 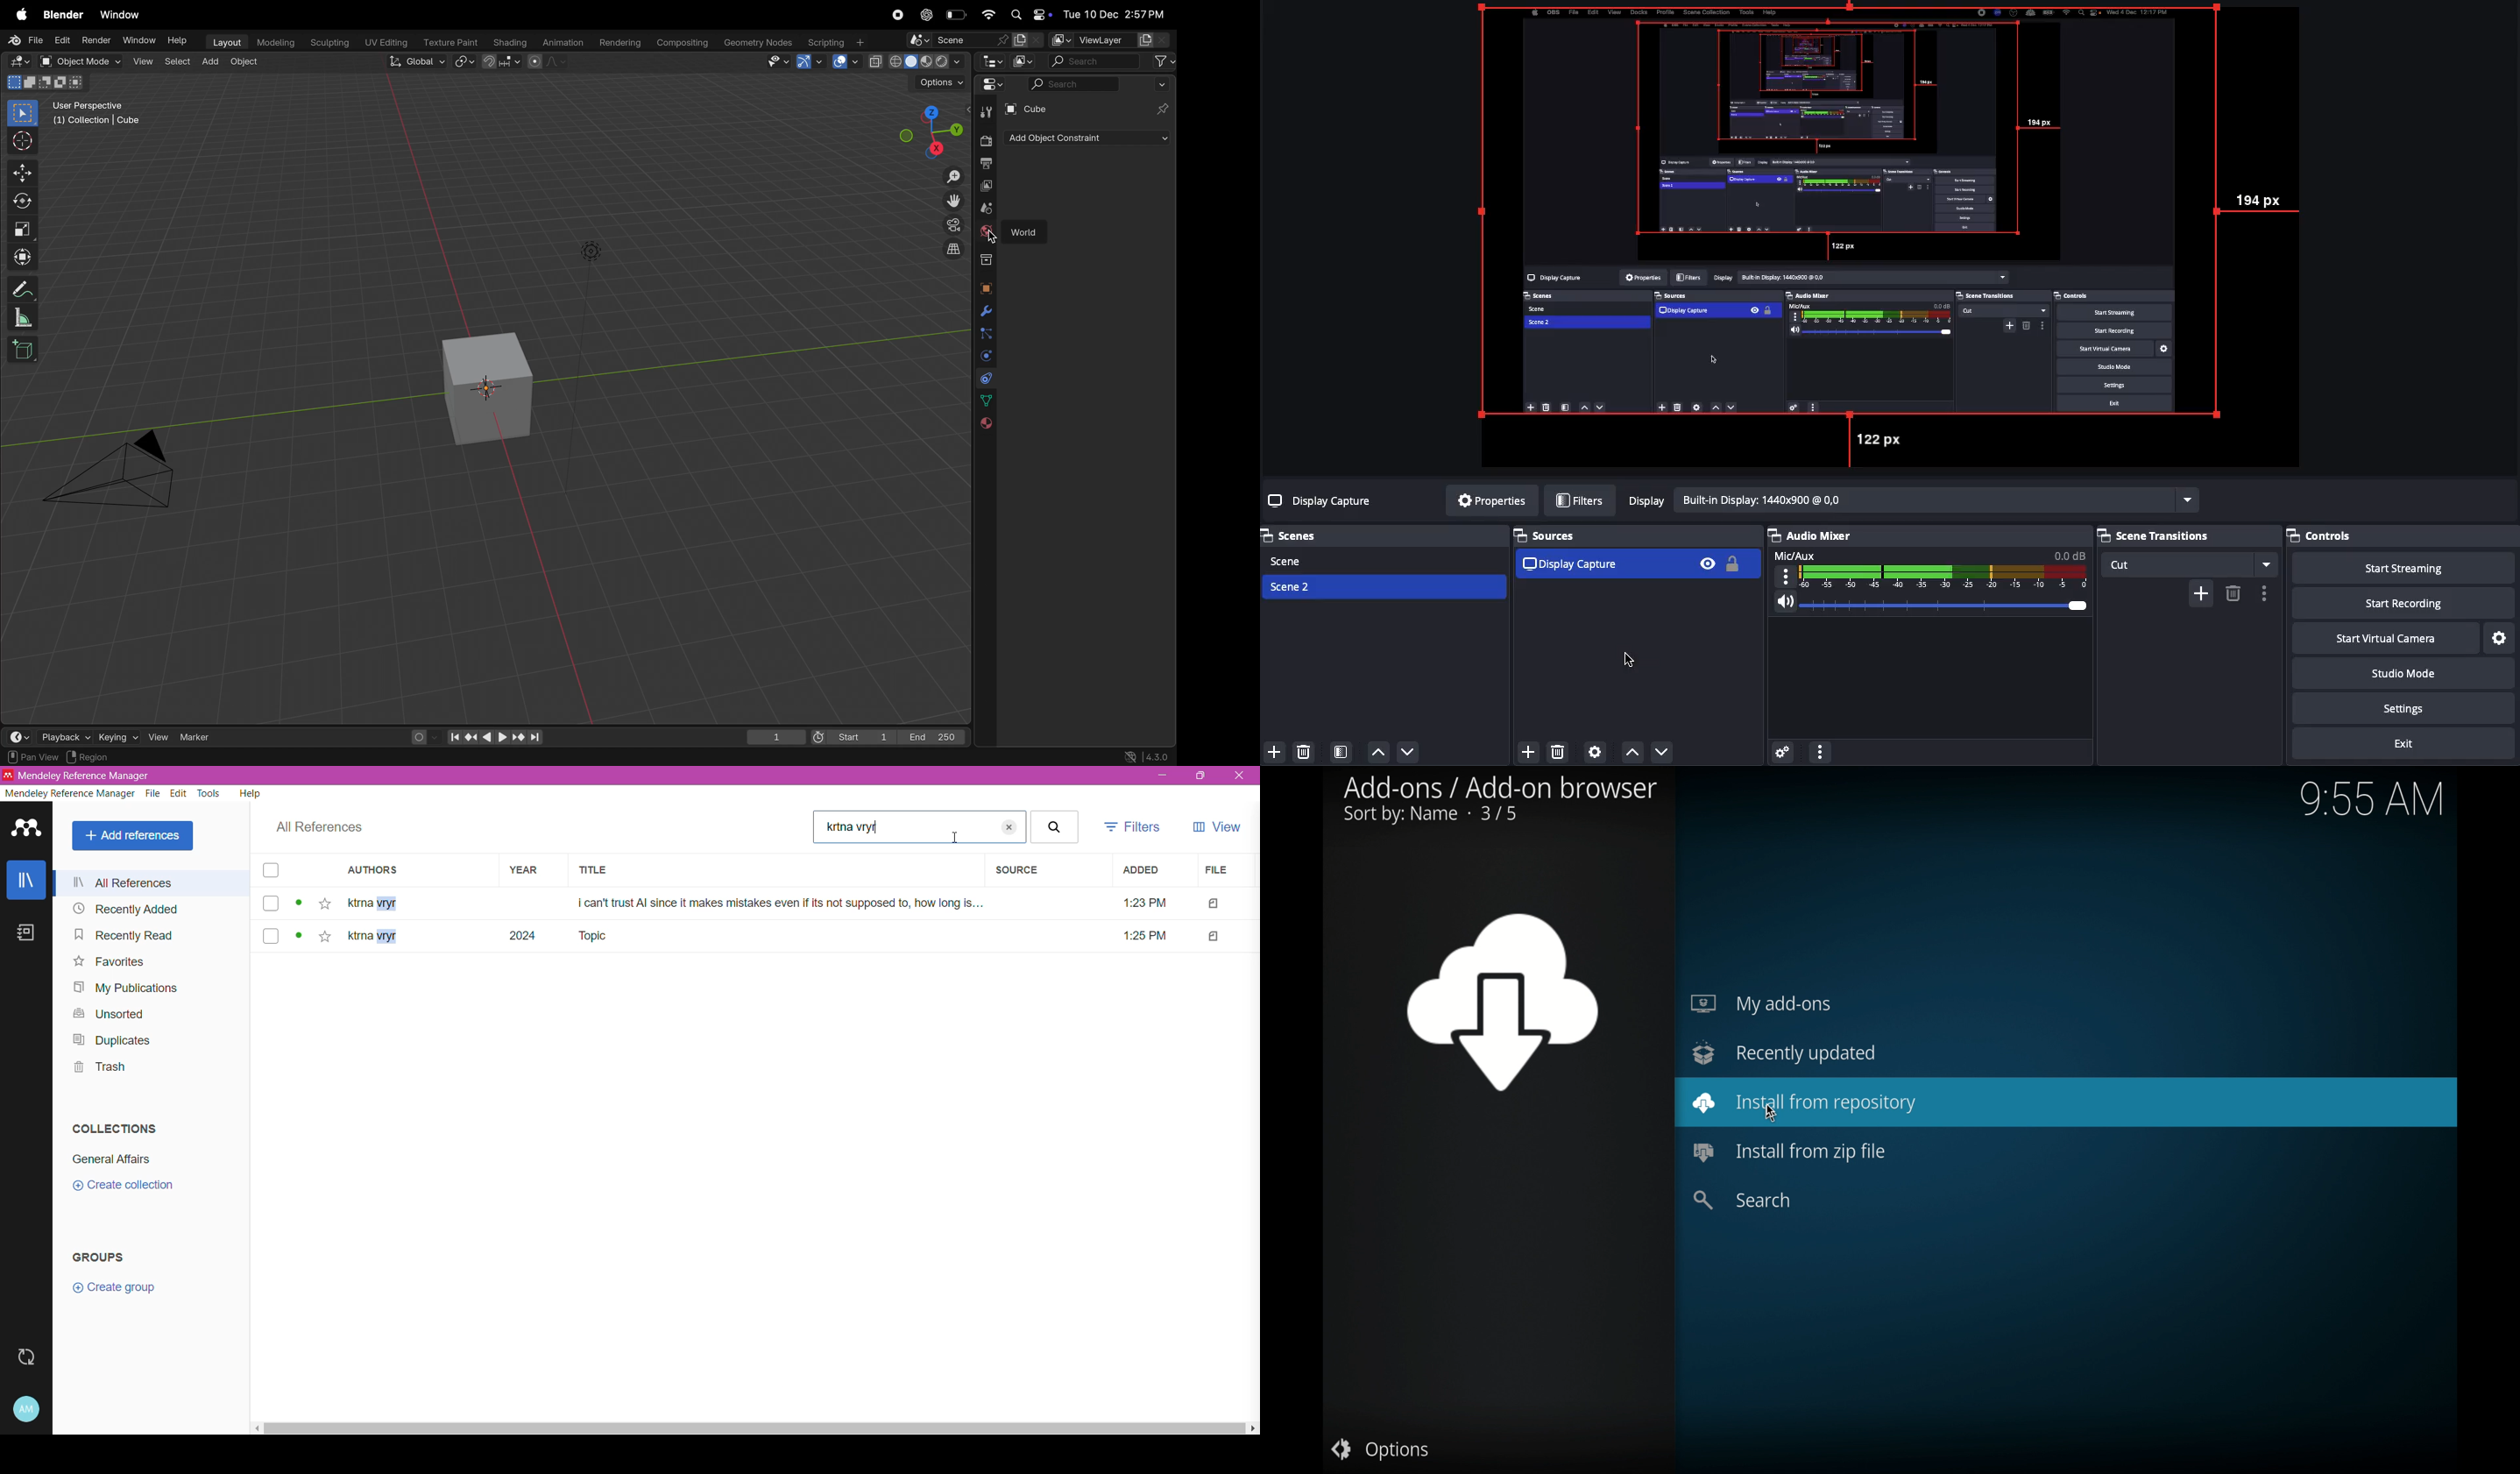 What do you see at coordinates (257, 1429) in the screenshot?
I see `move left` at bounding box center [257, 1429].